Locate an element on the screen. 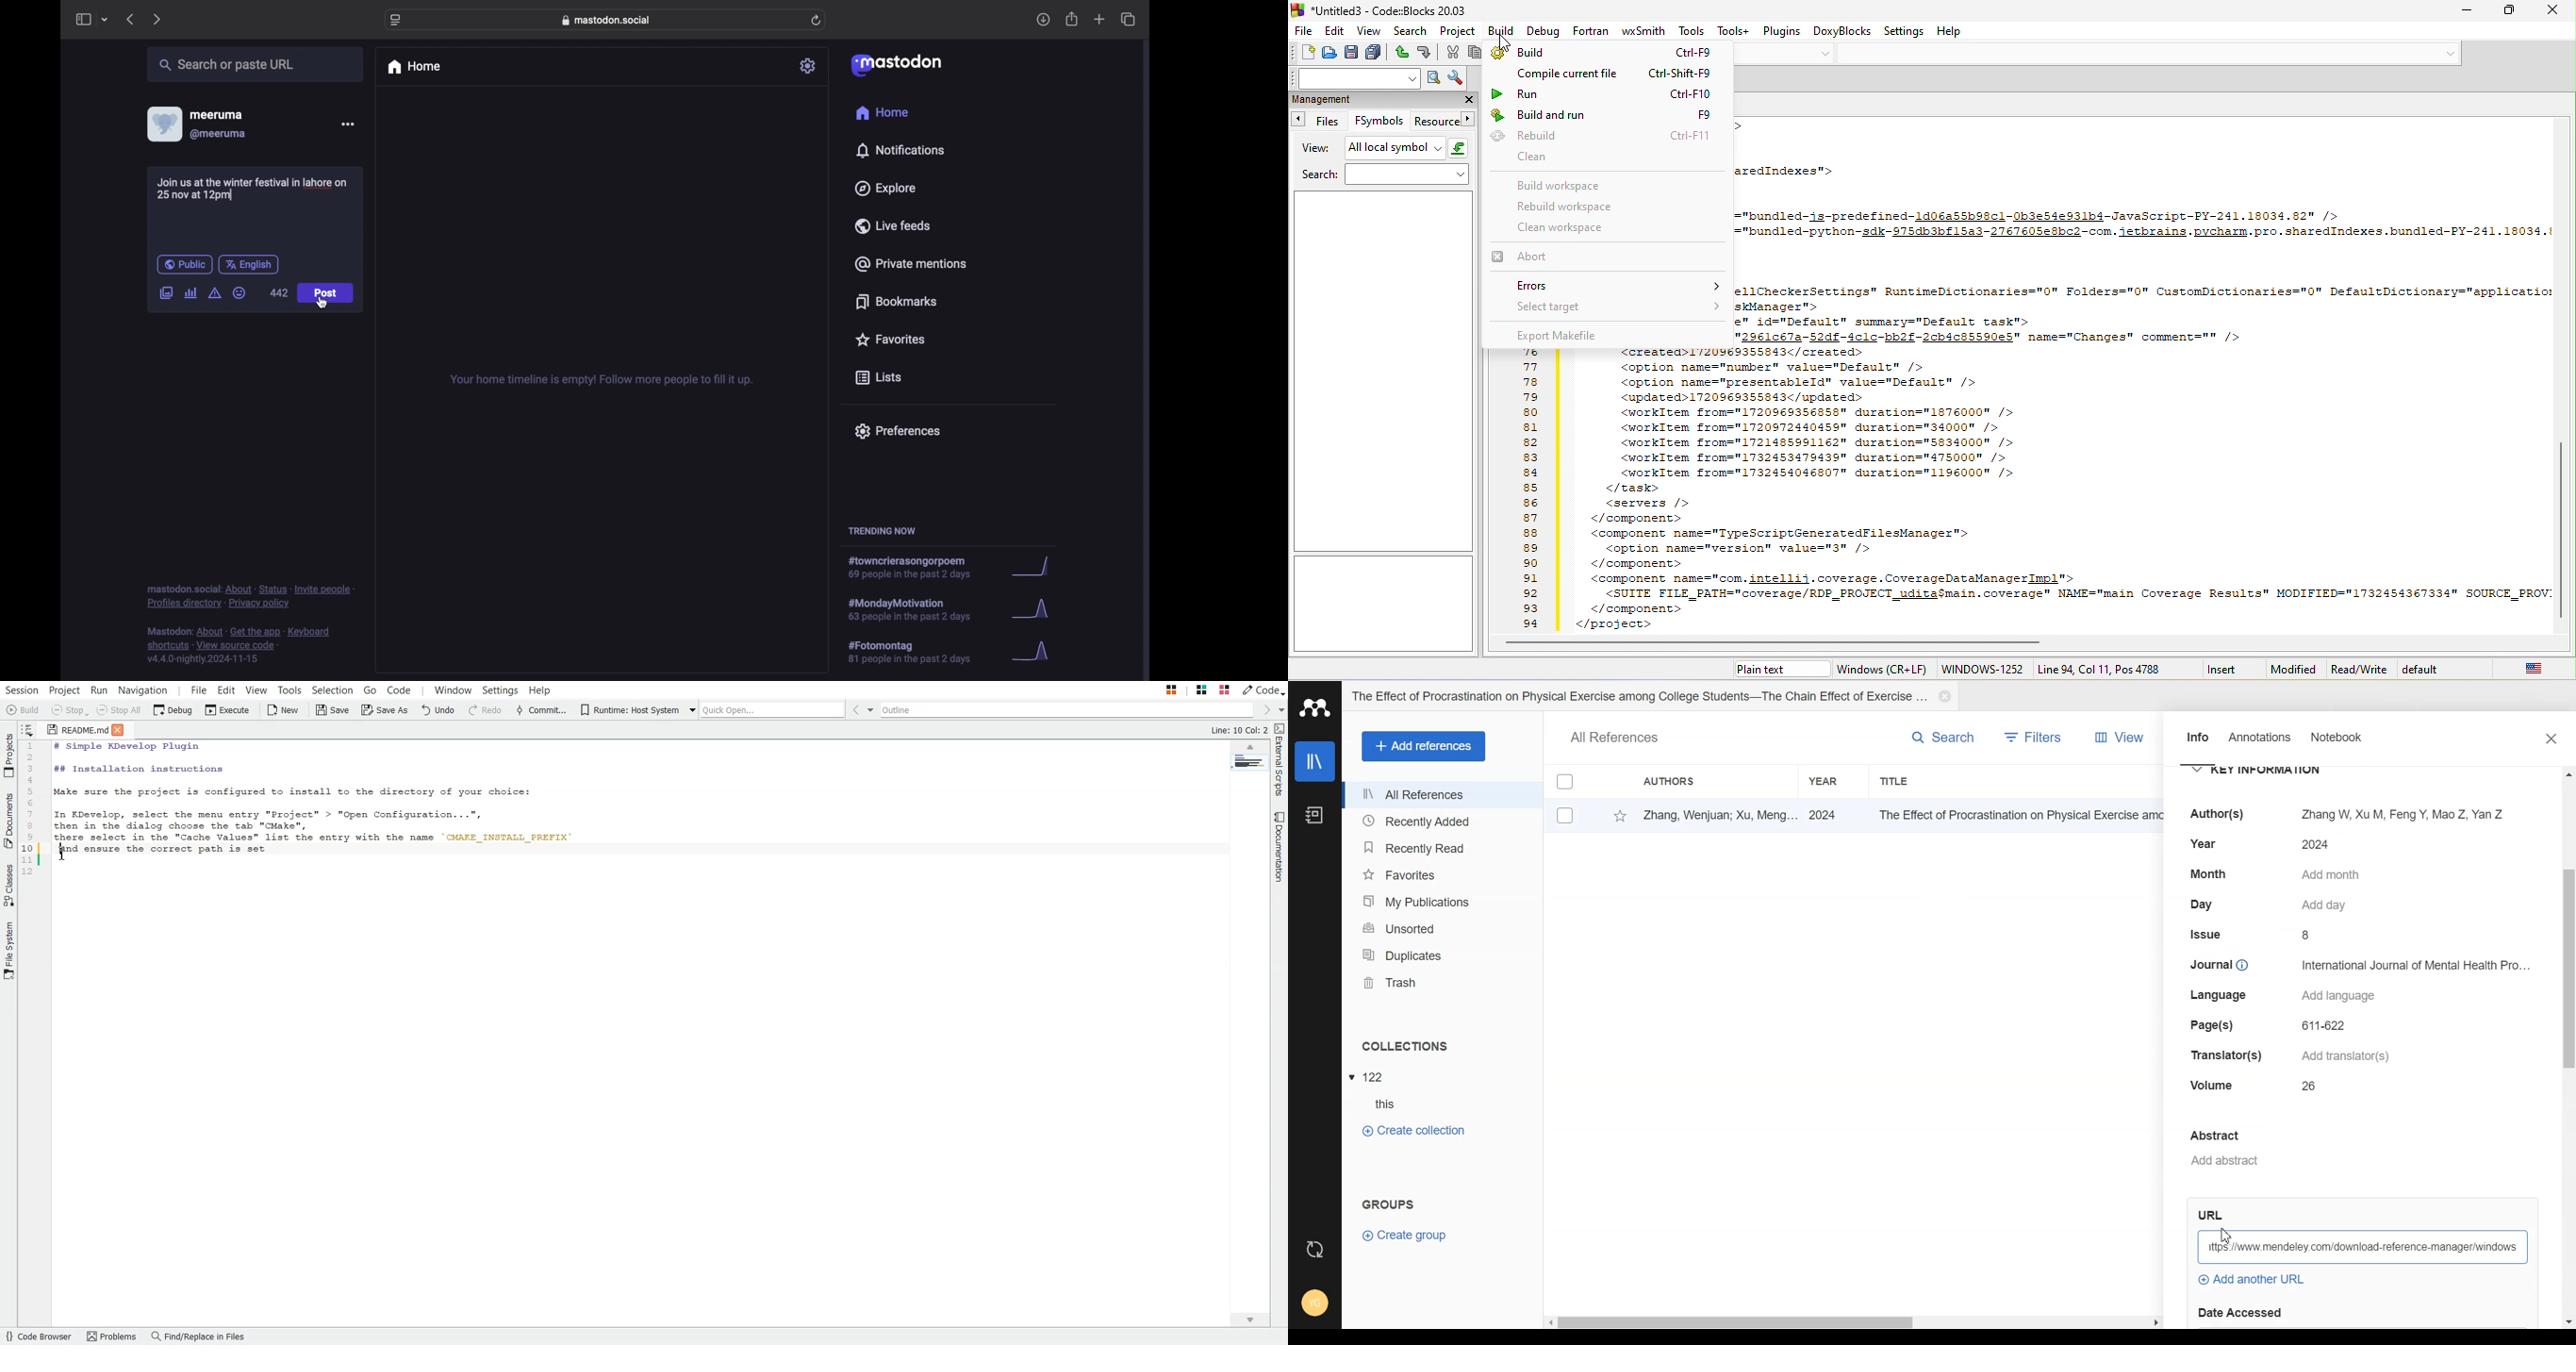 This screenshot has width=2576, height=1372. Annotation is located at coordinates (2261, 742).